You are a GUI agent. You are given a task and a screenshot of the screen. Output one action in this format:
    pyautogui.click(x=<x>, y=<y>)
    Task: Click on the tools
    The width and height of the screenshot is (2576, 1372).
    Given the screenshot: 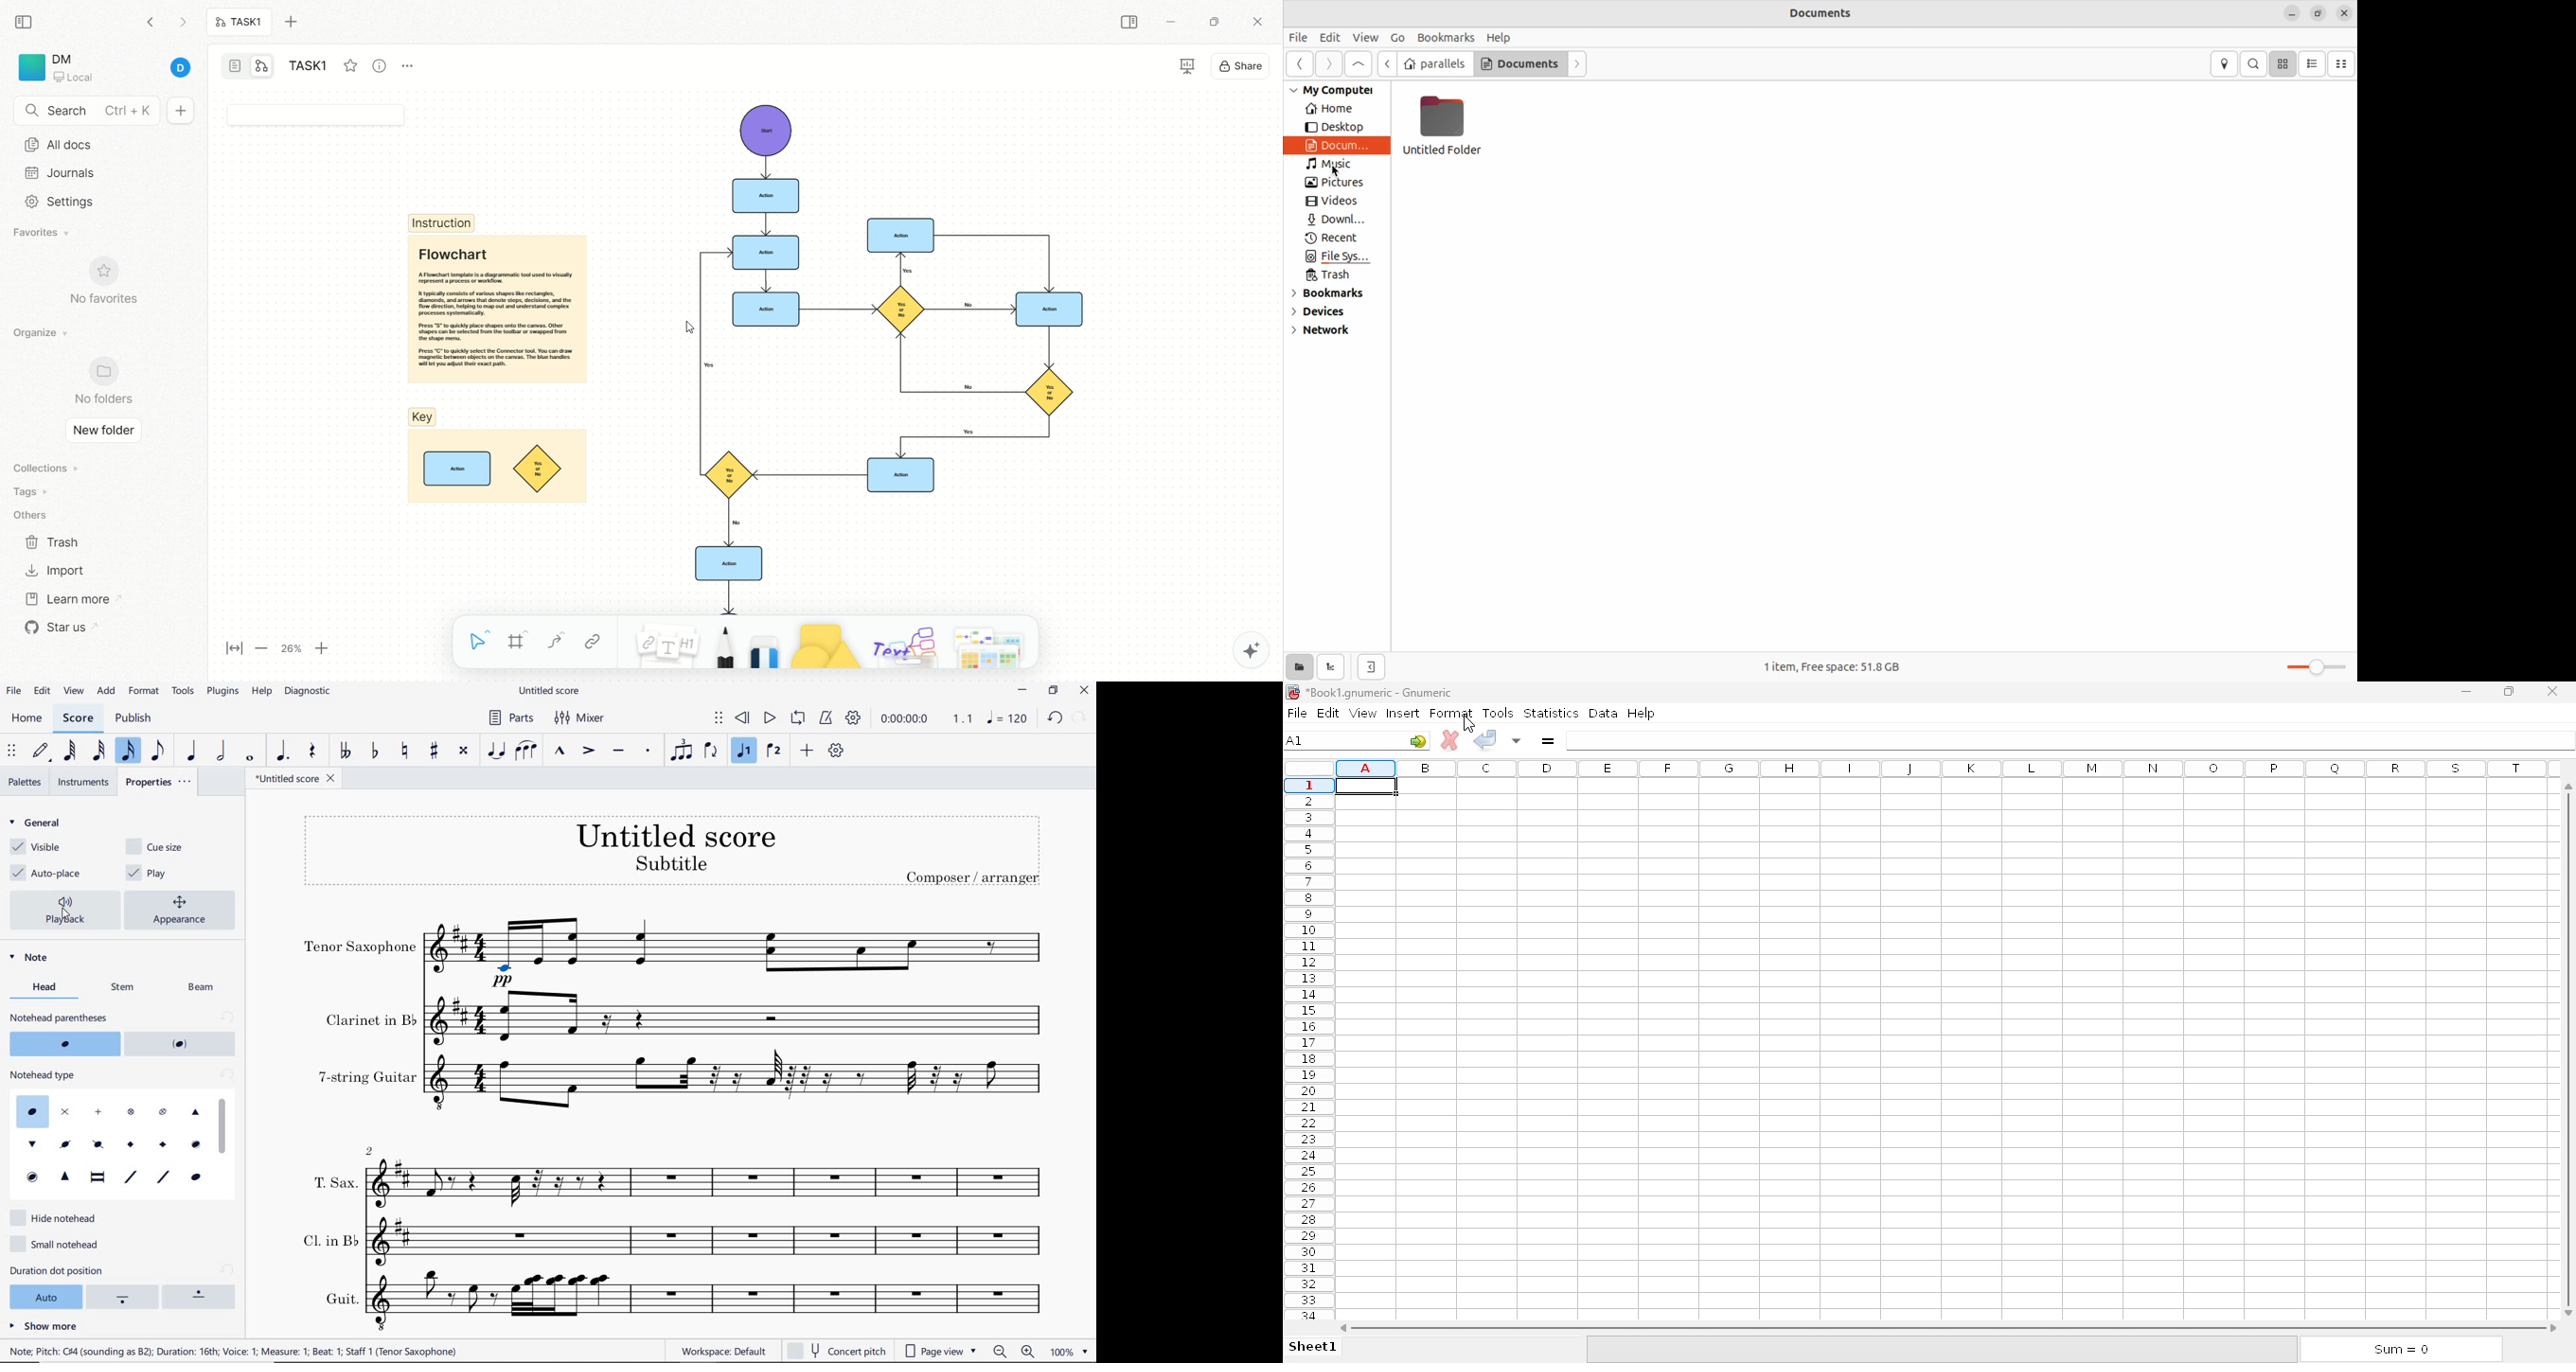 What is the action you would take?
    pyautogui.click(x=182, y=692)
    